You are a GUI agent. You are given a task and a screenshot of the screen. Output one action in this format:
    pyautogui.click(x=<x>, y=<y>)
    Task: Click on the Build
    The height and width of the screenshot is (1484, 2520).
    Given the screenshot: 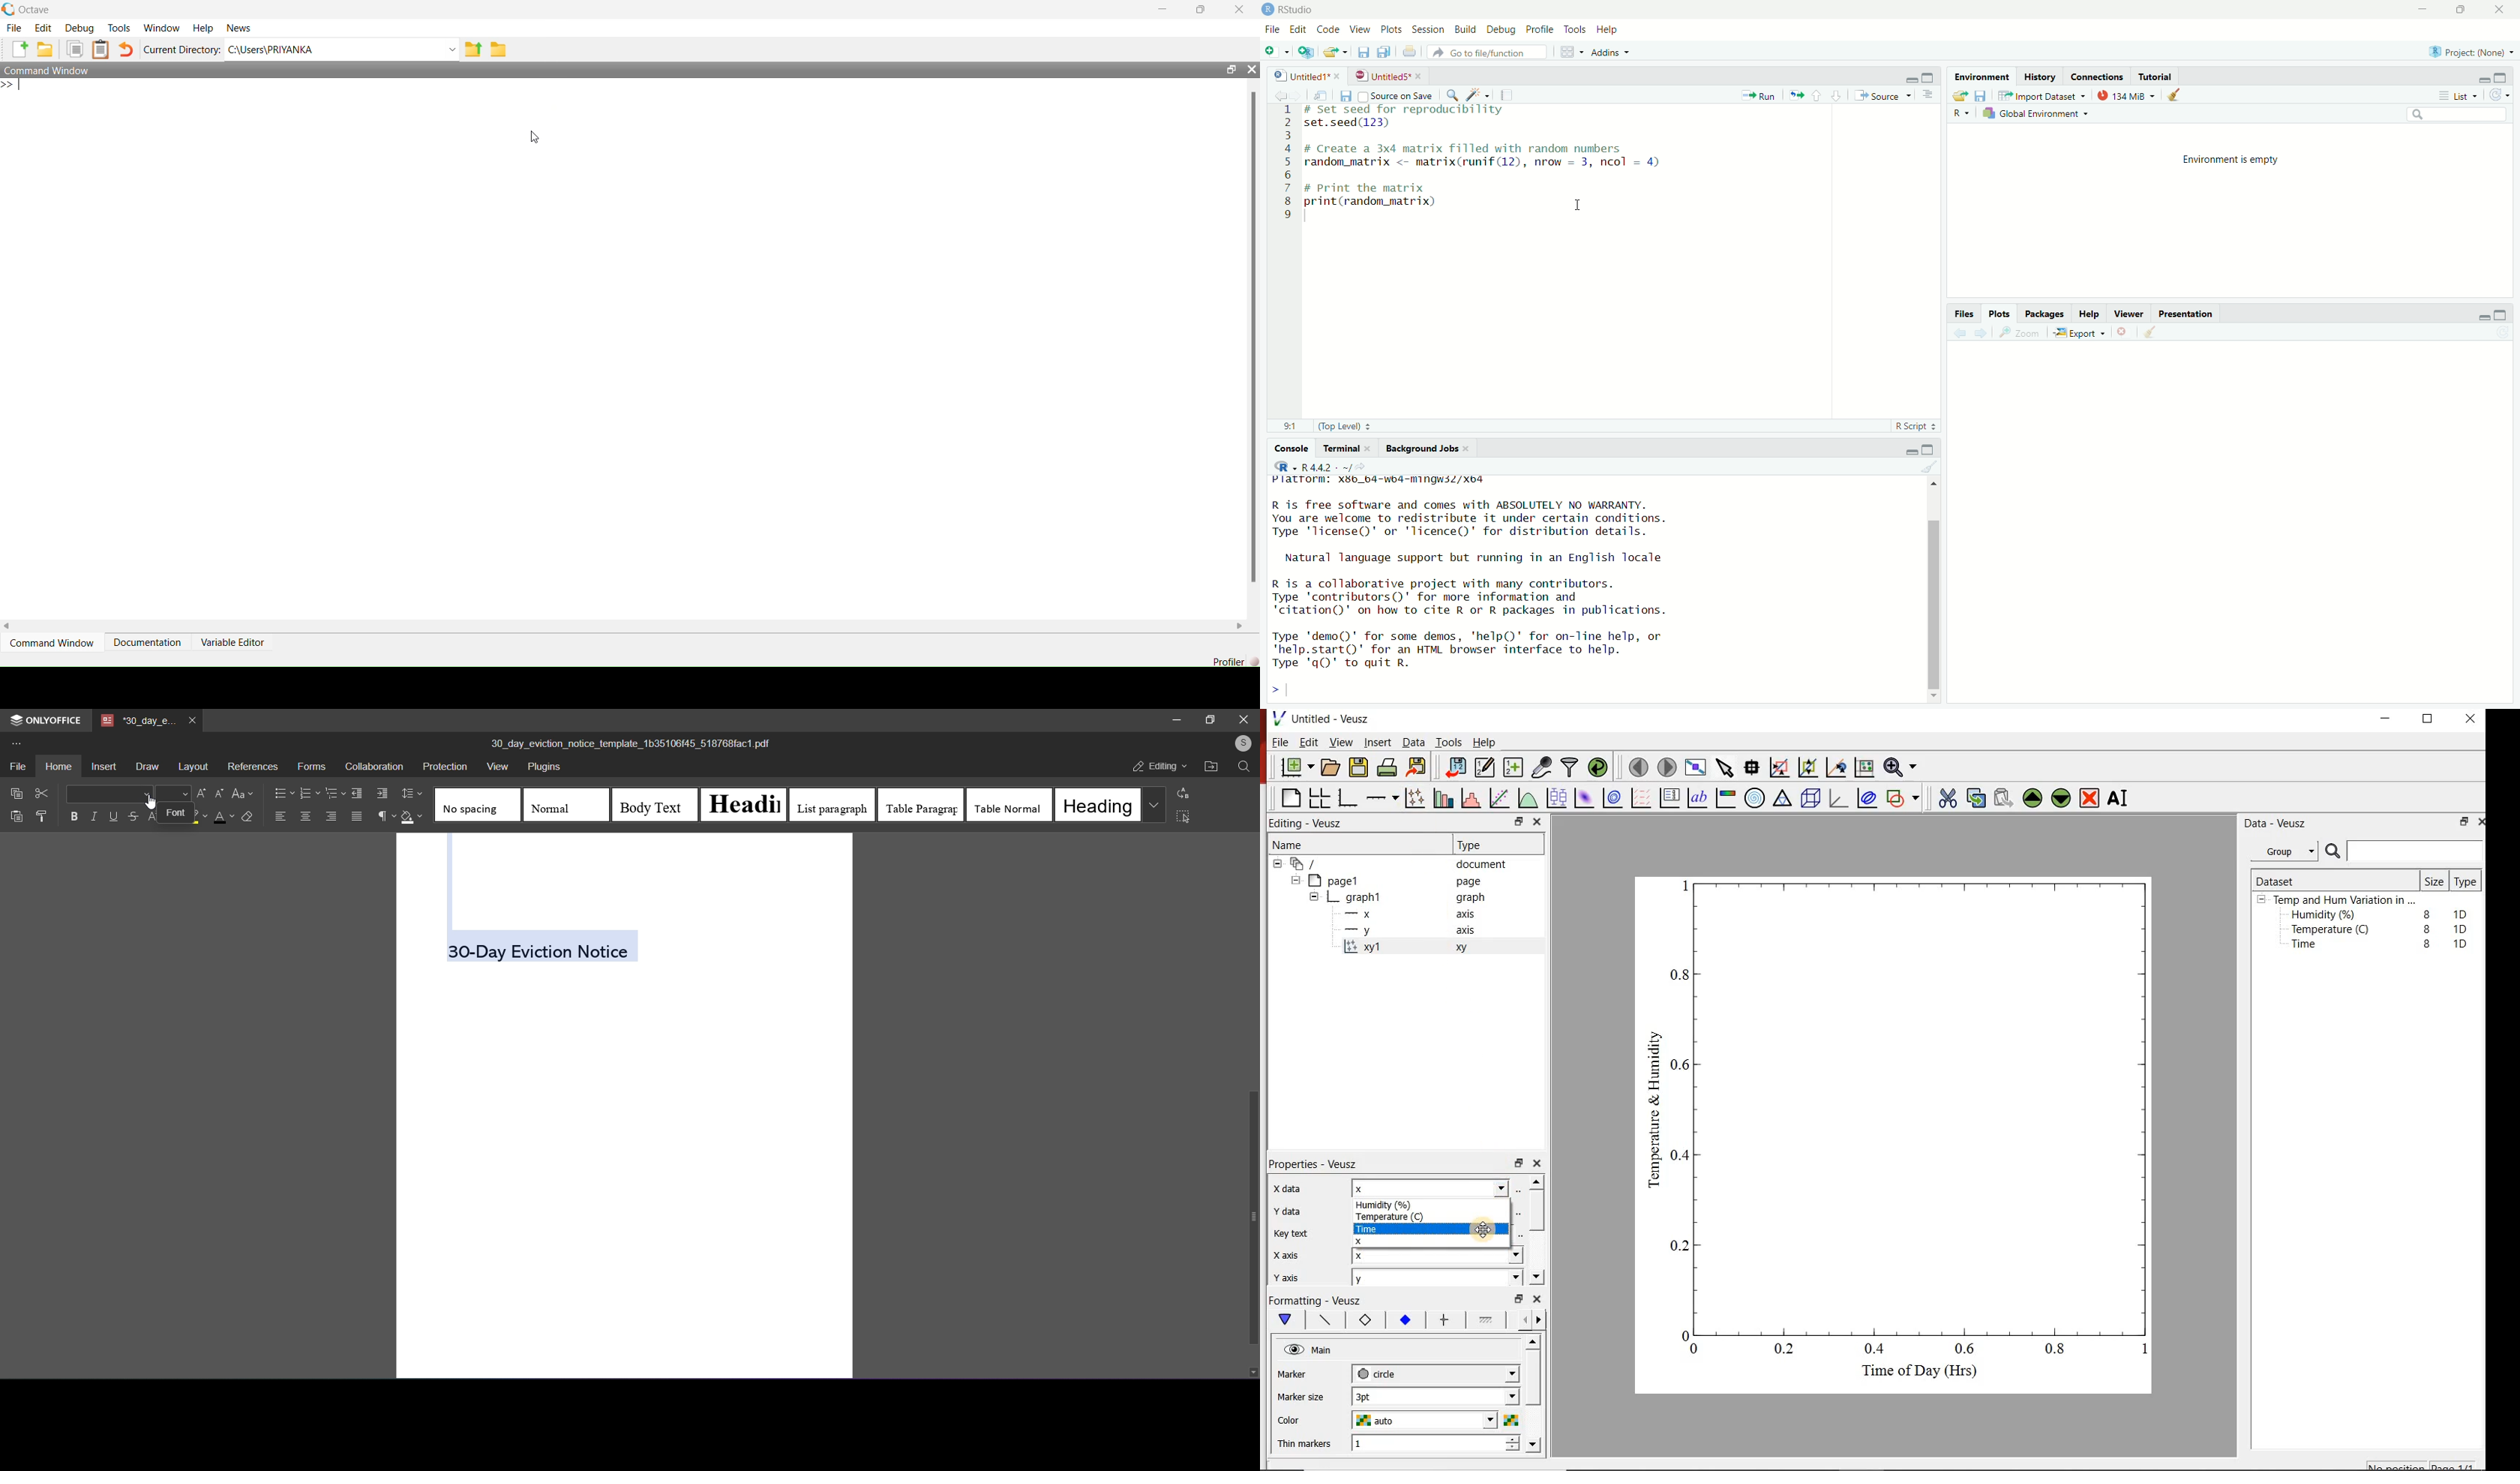 What is the action you would take?
    pyautogui.click(x=1465, y=27)
    